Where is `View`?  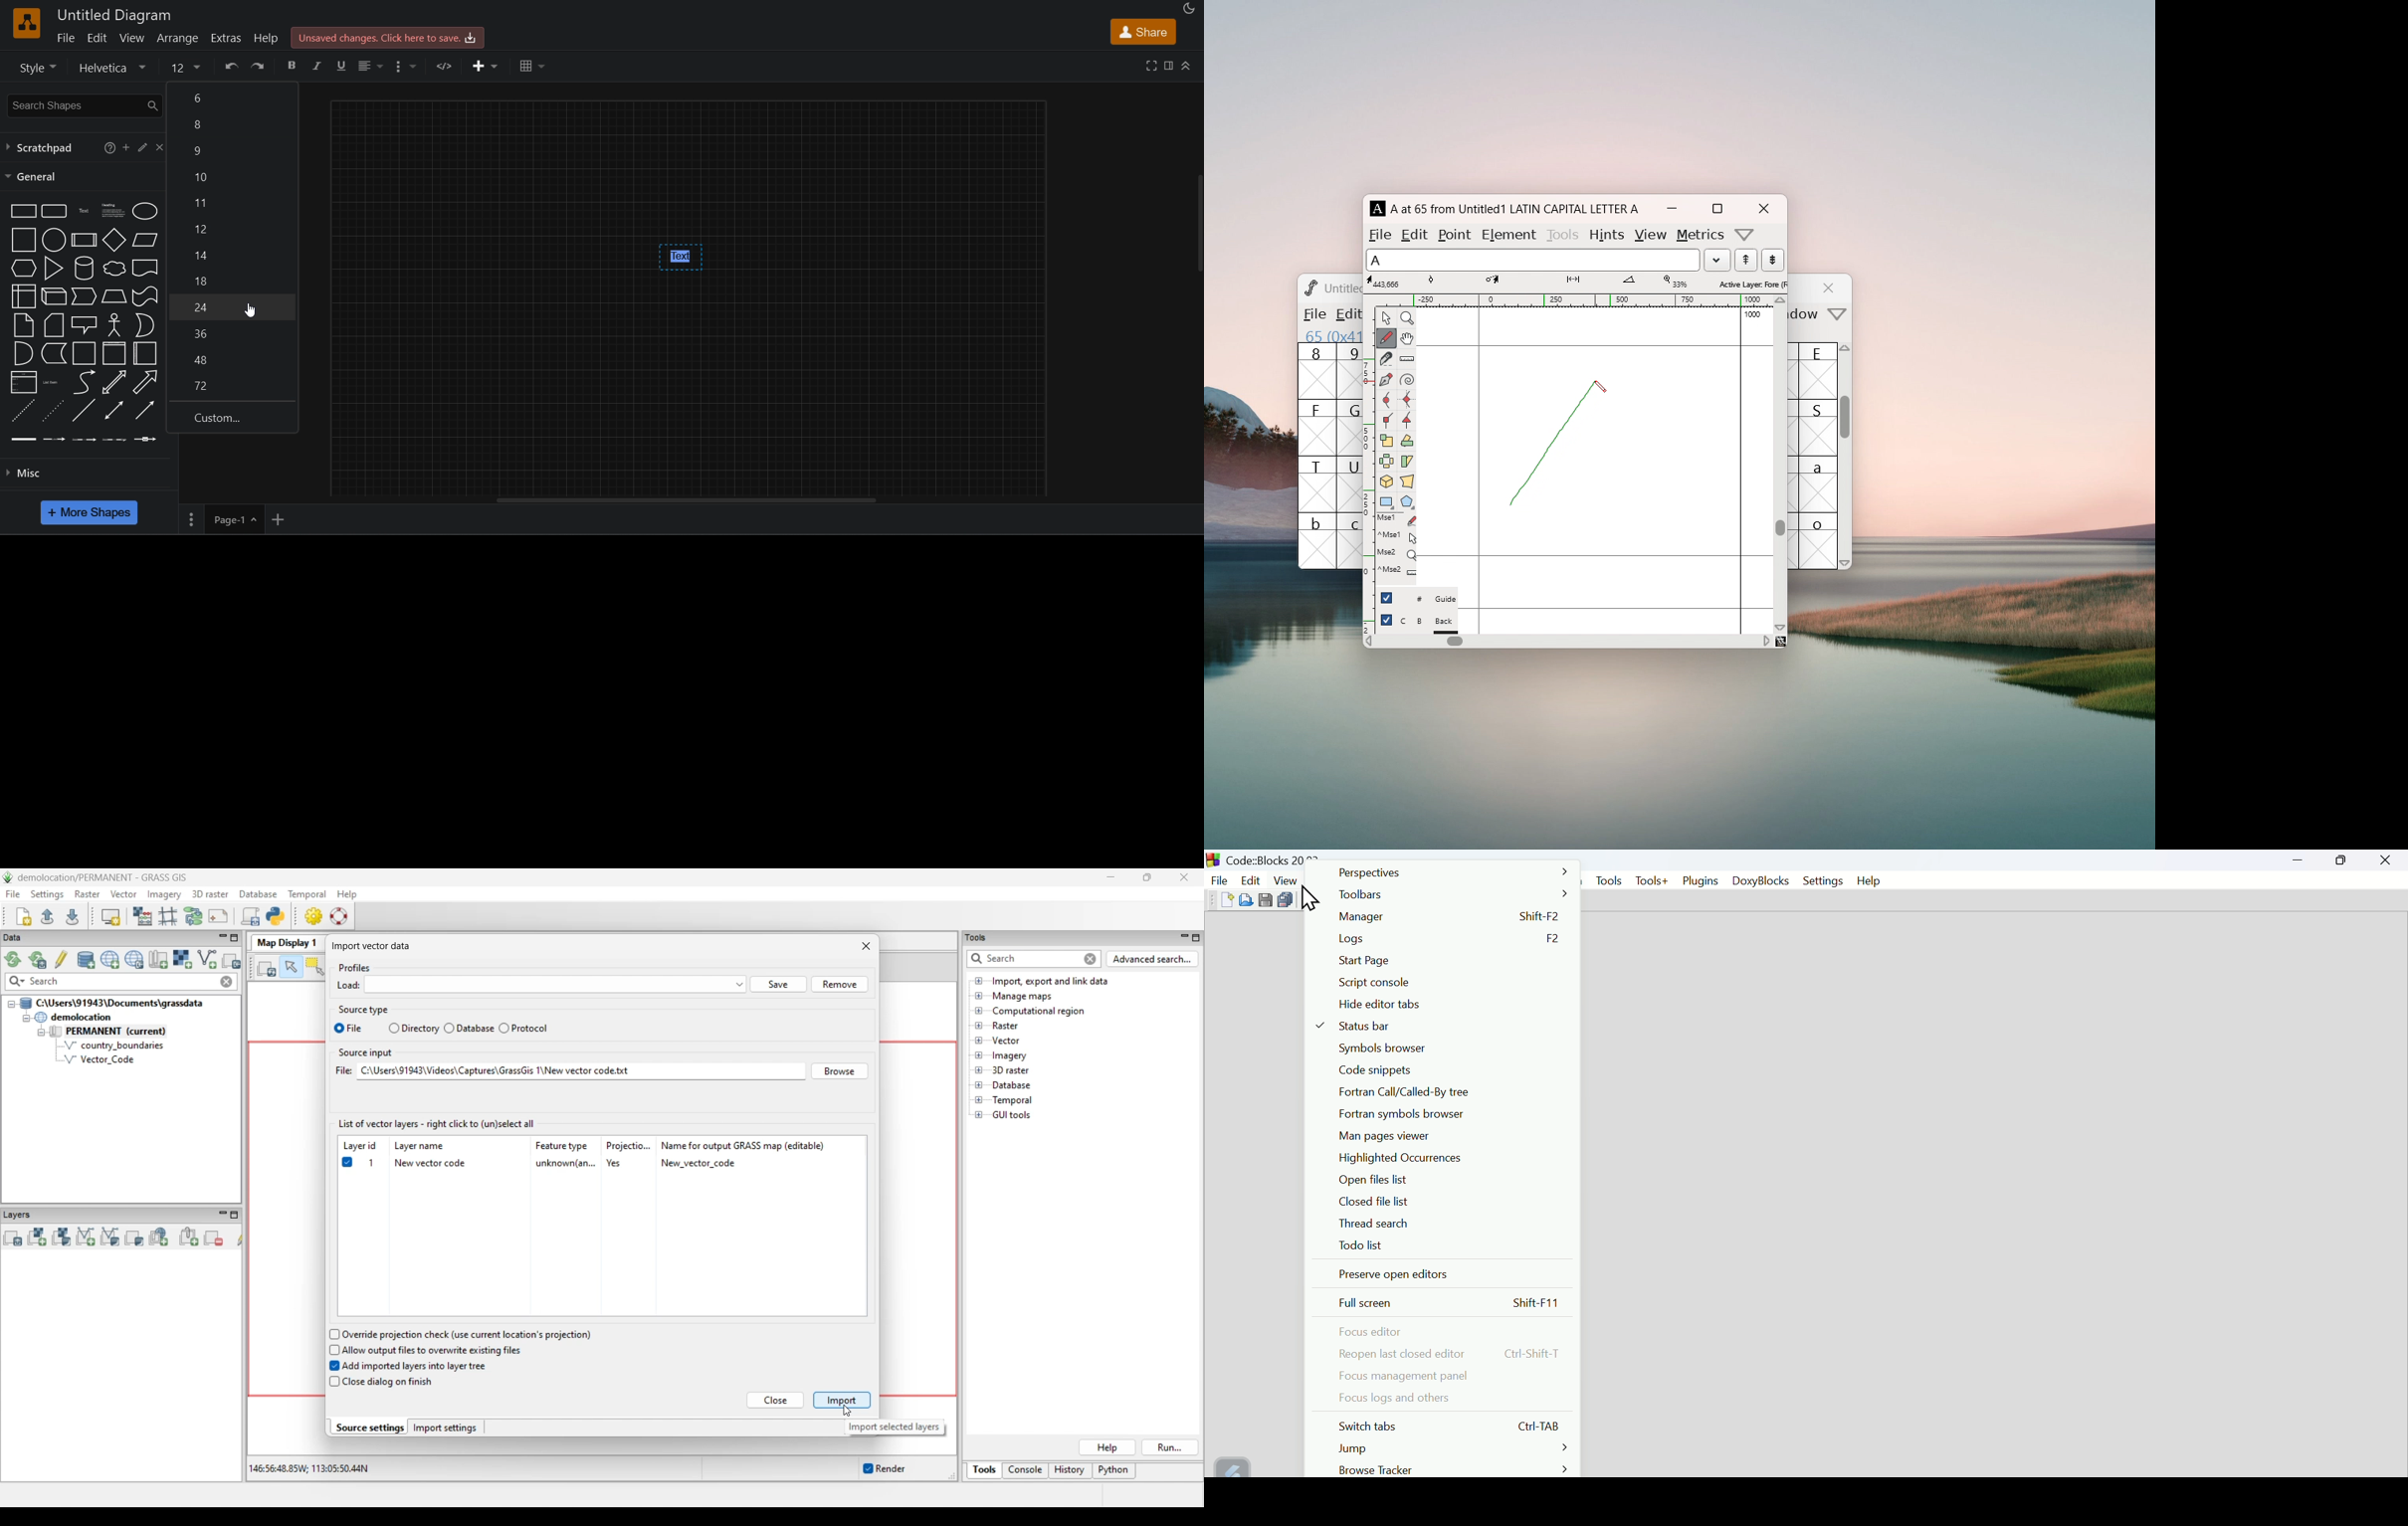
View is located at coordinates (1286, 880).